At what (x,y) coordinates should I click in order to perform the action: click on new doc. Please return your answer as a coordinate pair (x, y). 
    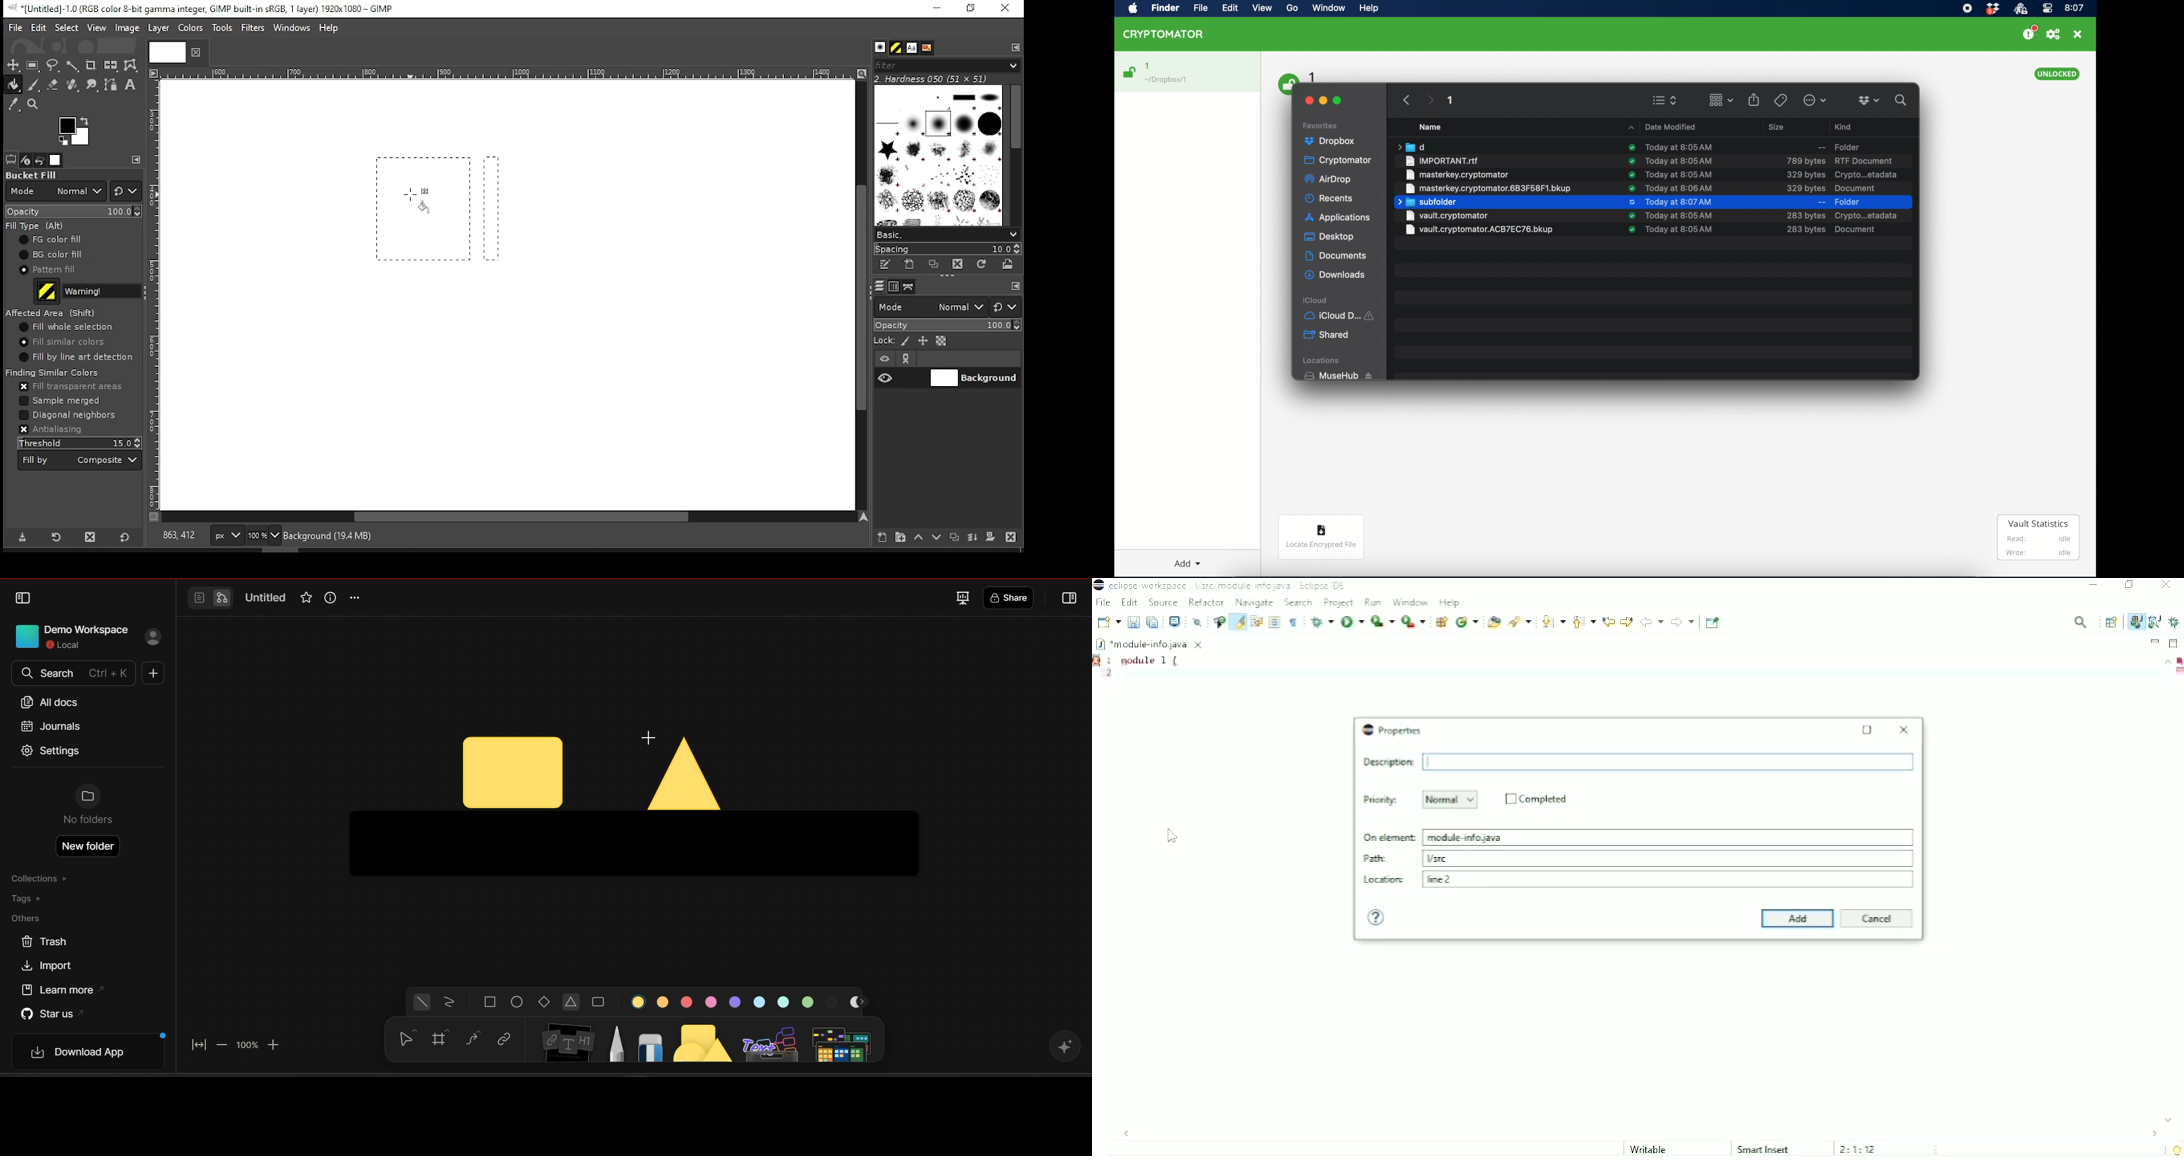
    Looking at the image, I should click on (151, 675).